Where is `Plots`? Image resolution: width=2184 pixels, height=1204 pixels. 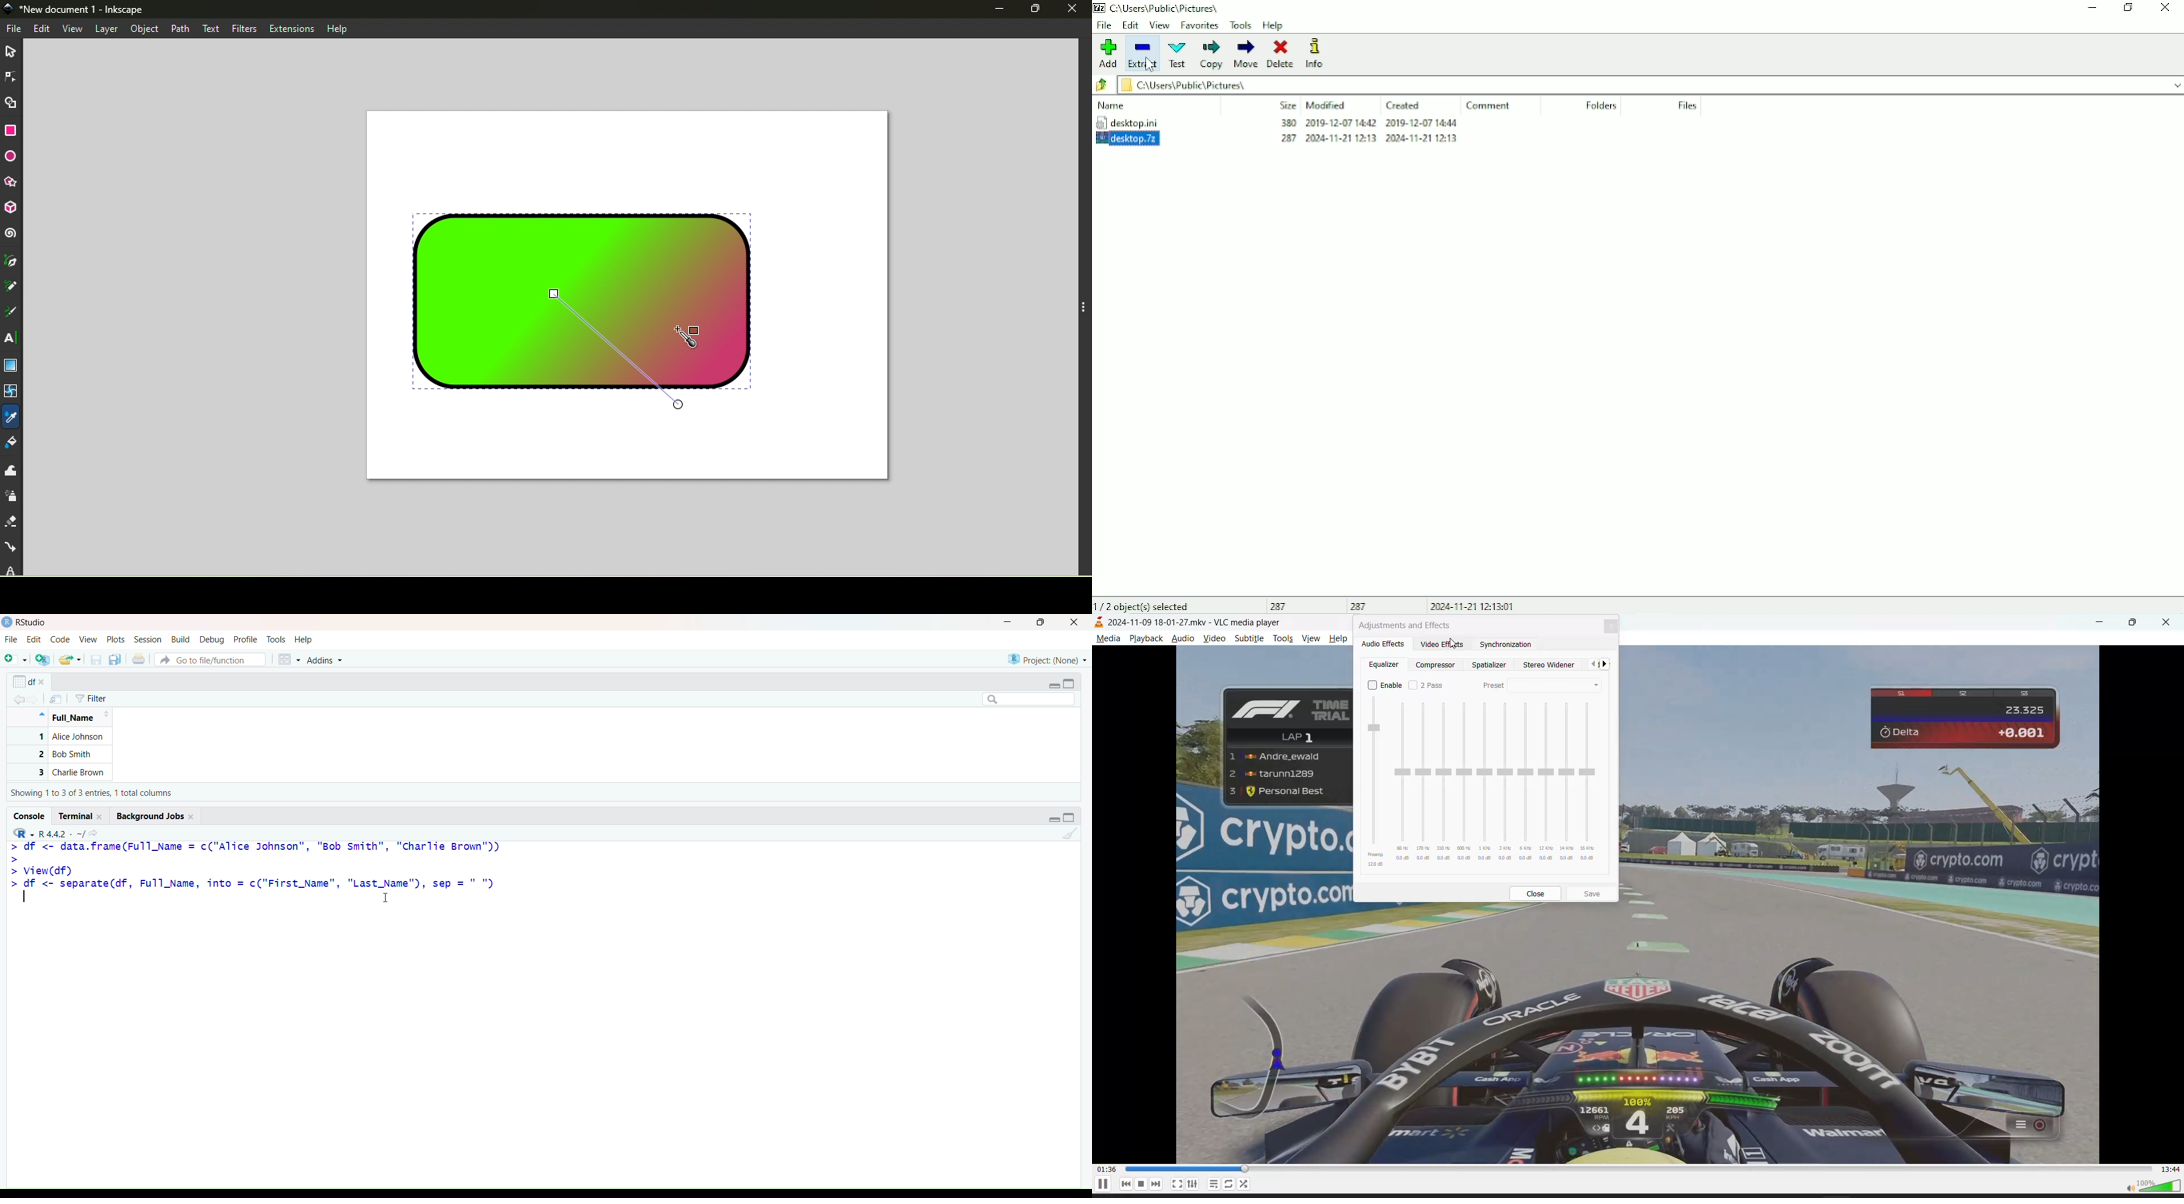 Plots is located at coordinates (118, 639).